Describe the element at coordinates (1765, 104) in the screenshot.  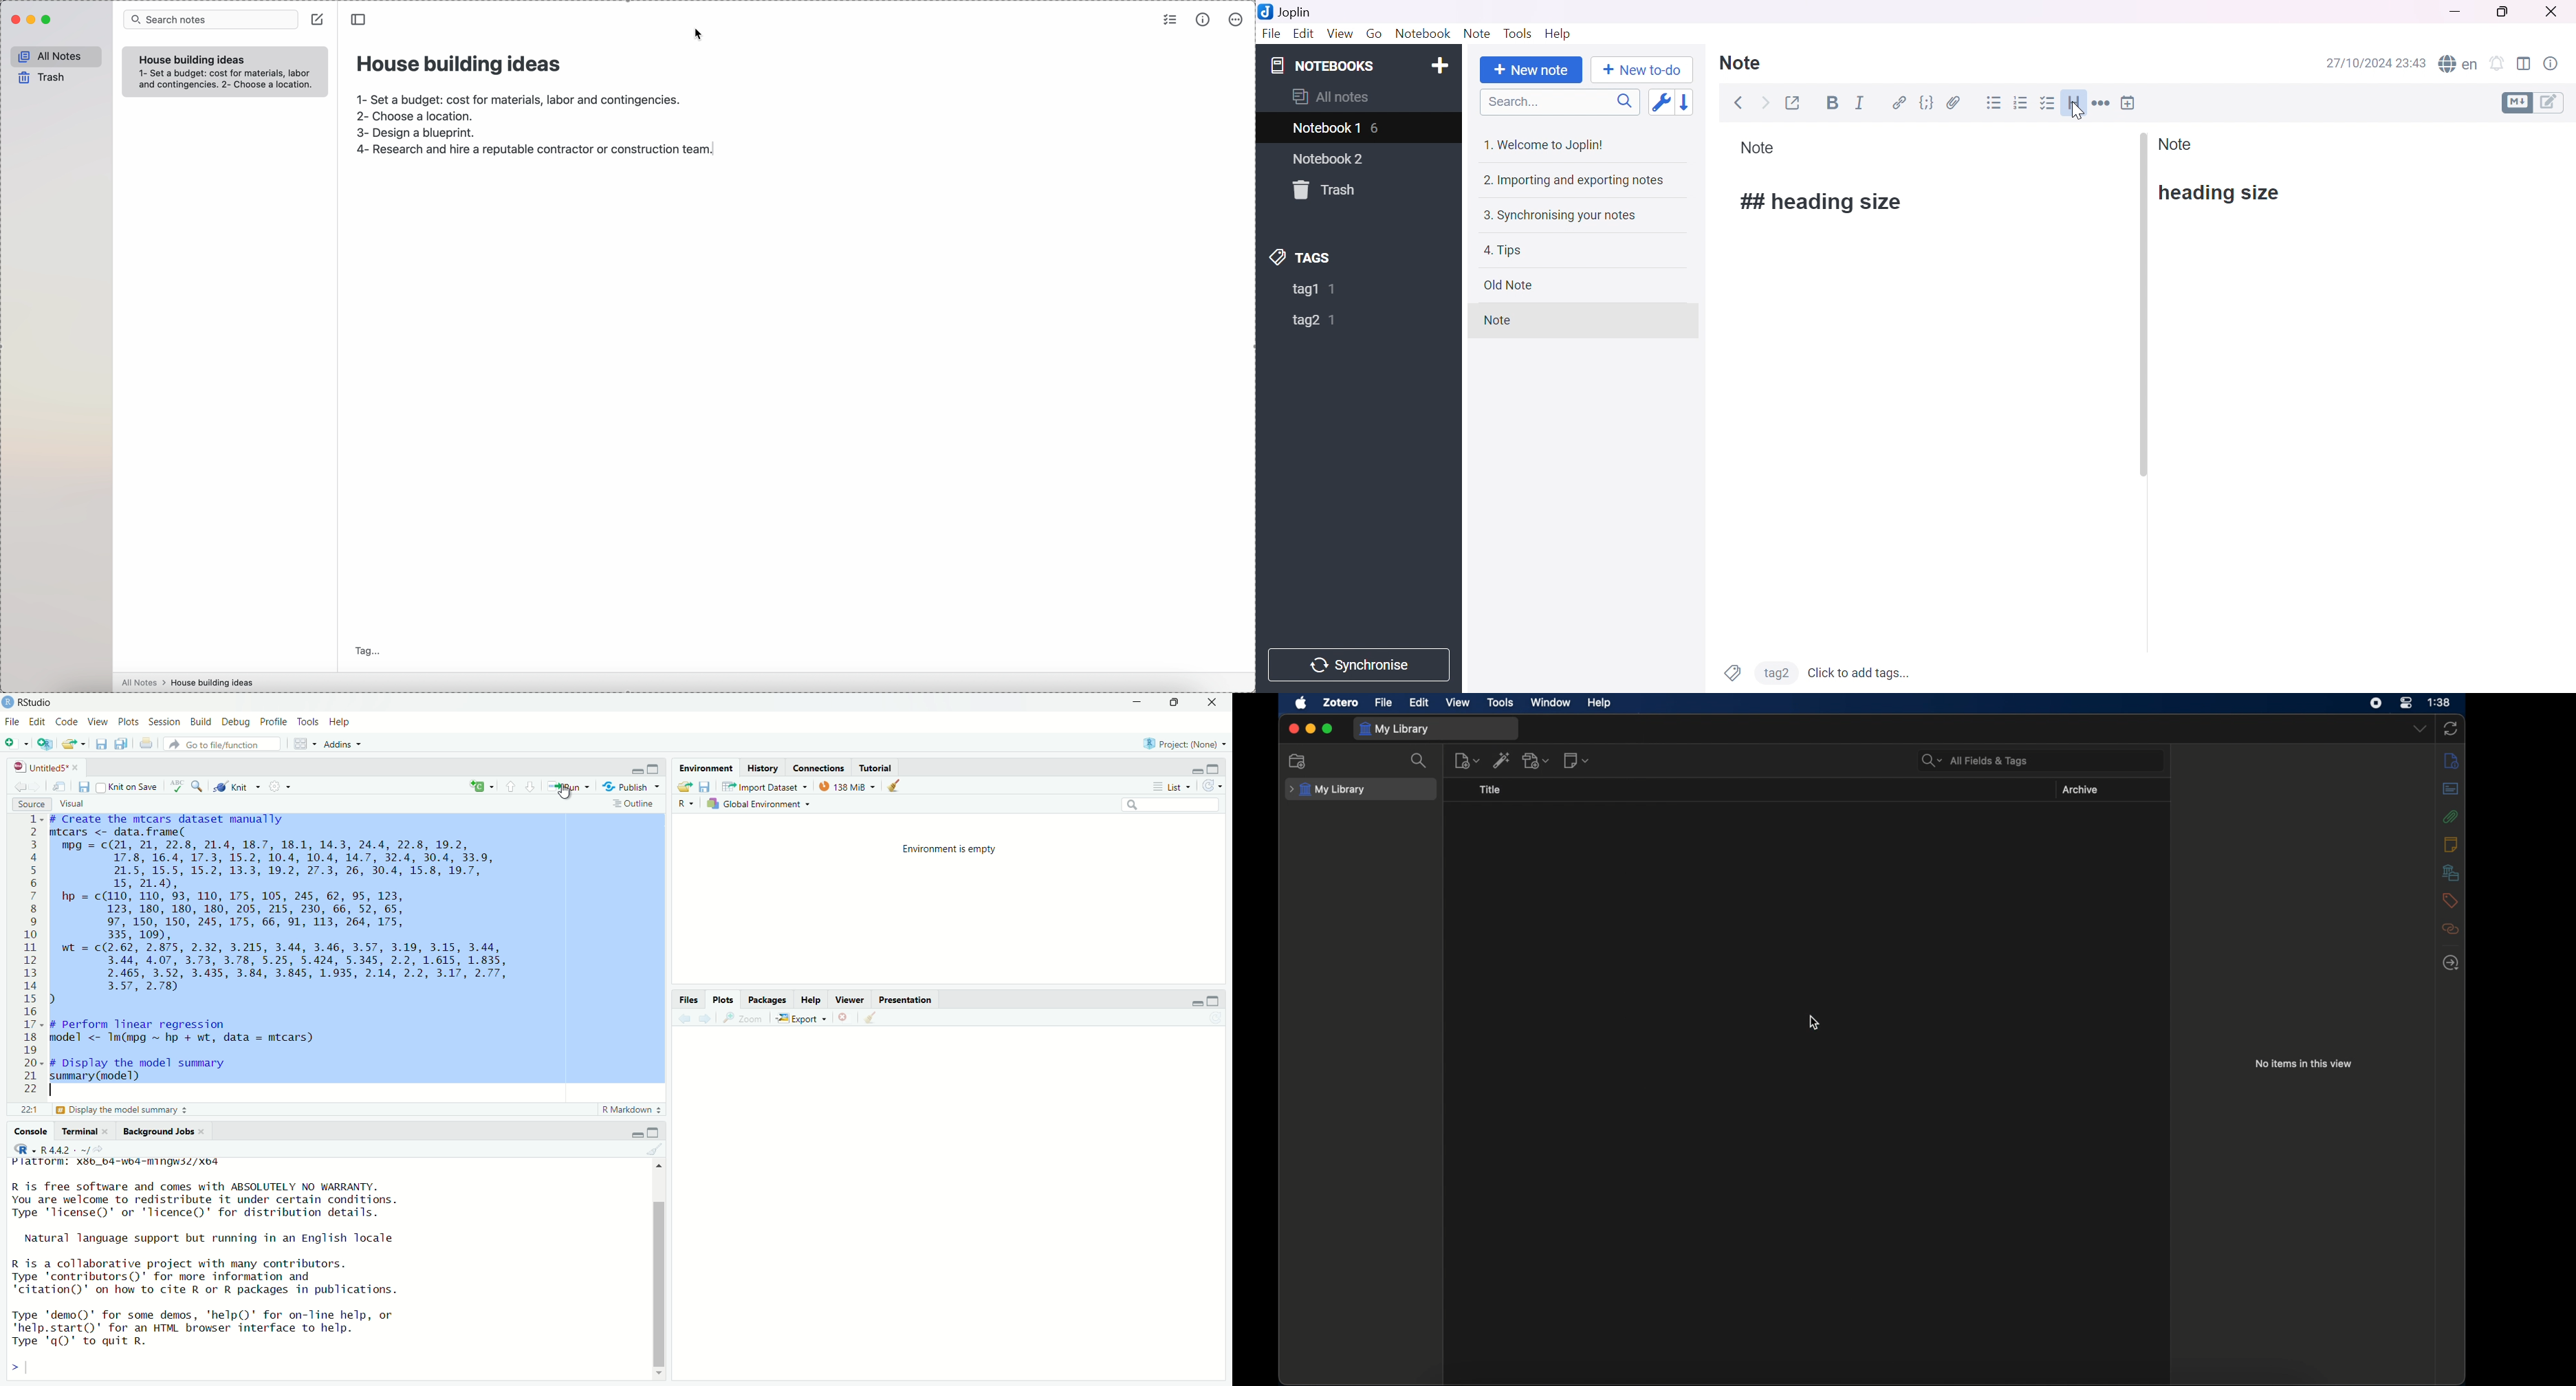
I see `Forward` at that location.